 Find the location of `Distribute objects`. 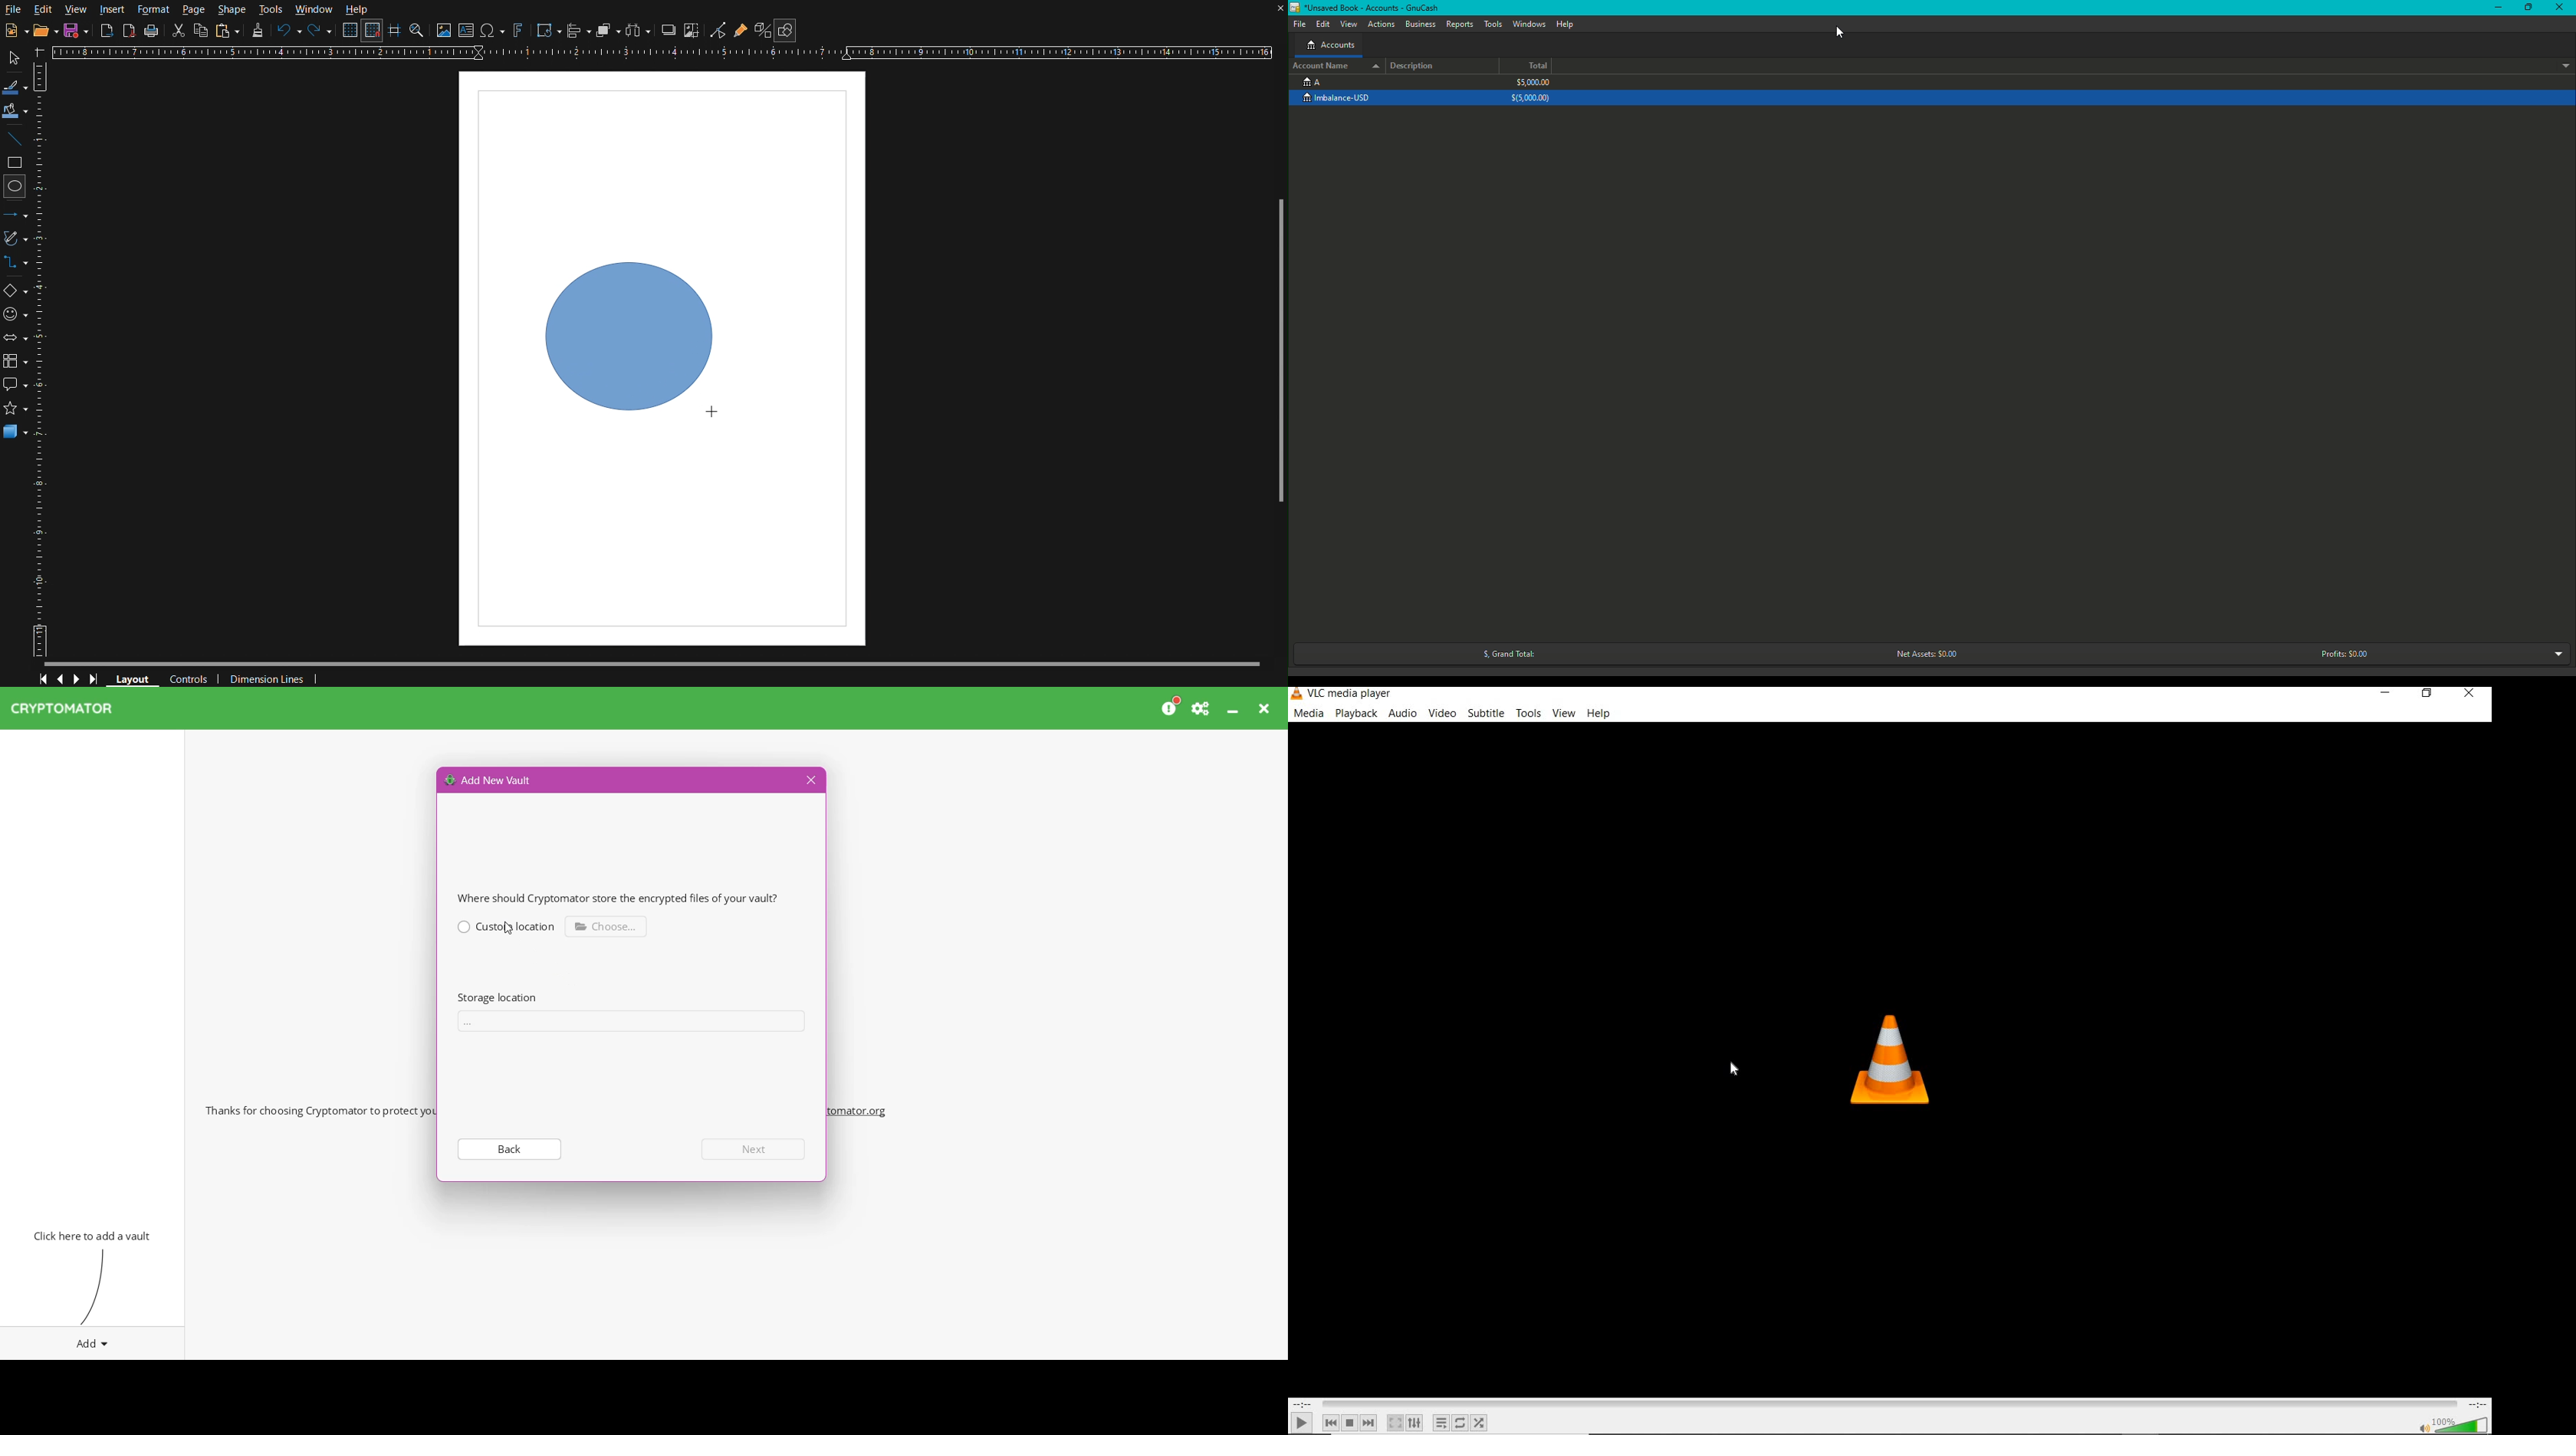

Distribute objects is located at coordinates (642, 32).